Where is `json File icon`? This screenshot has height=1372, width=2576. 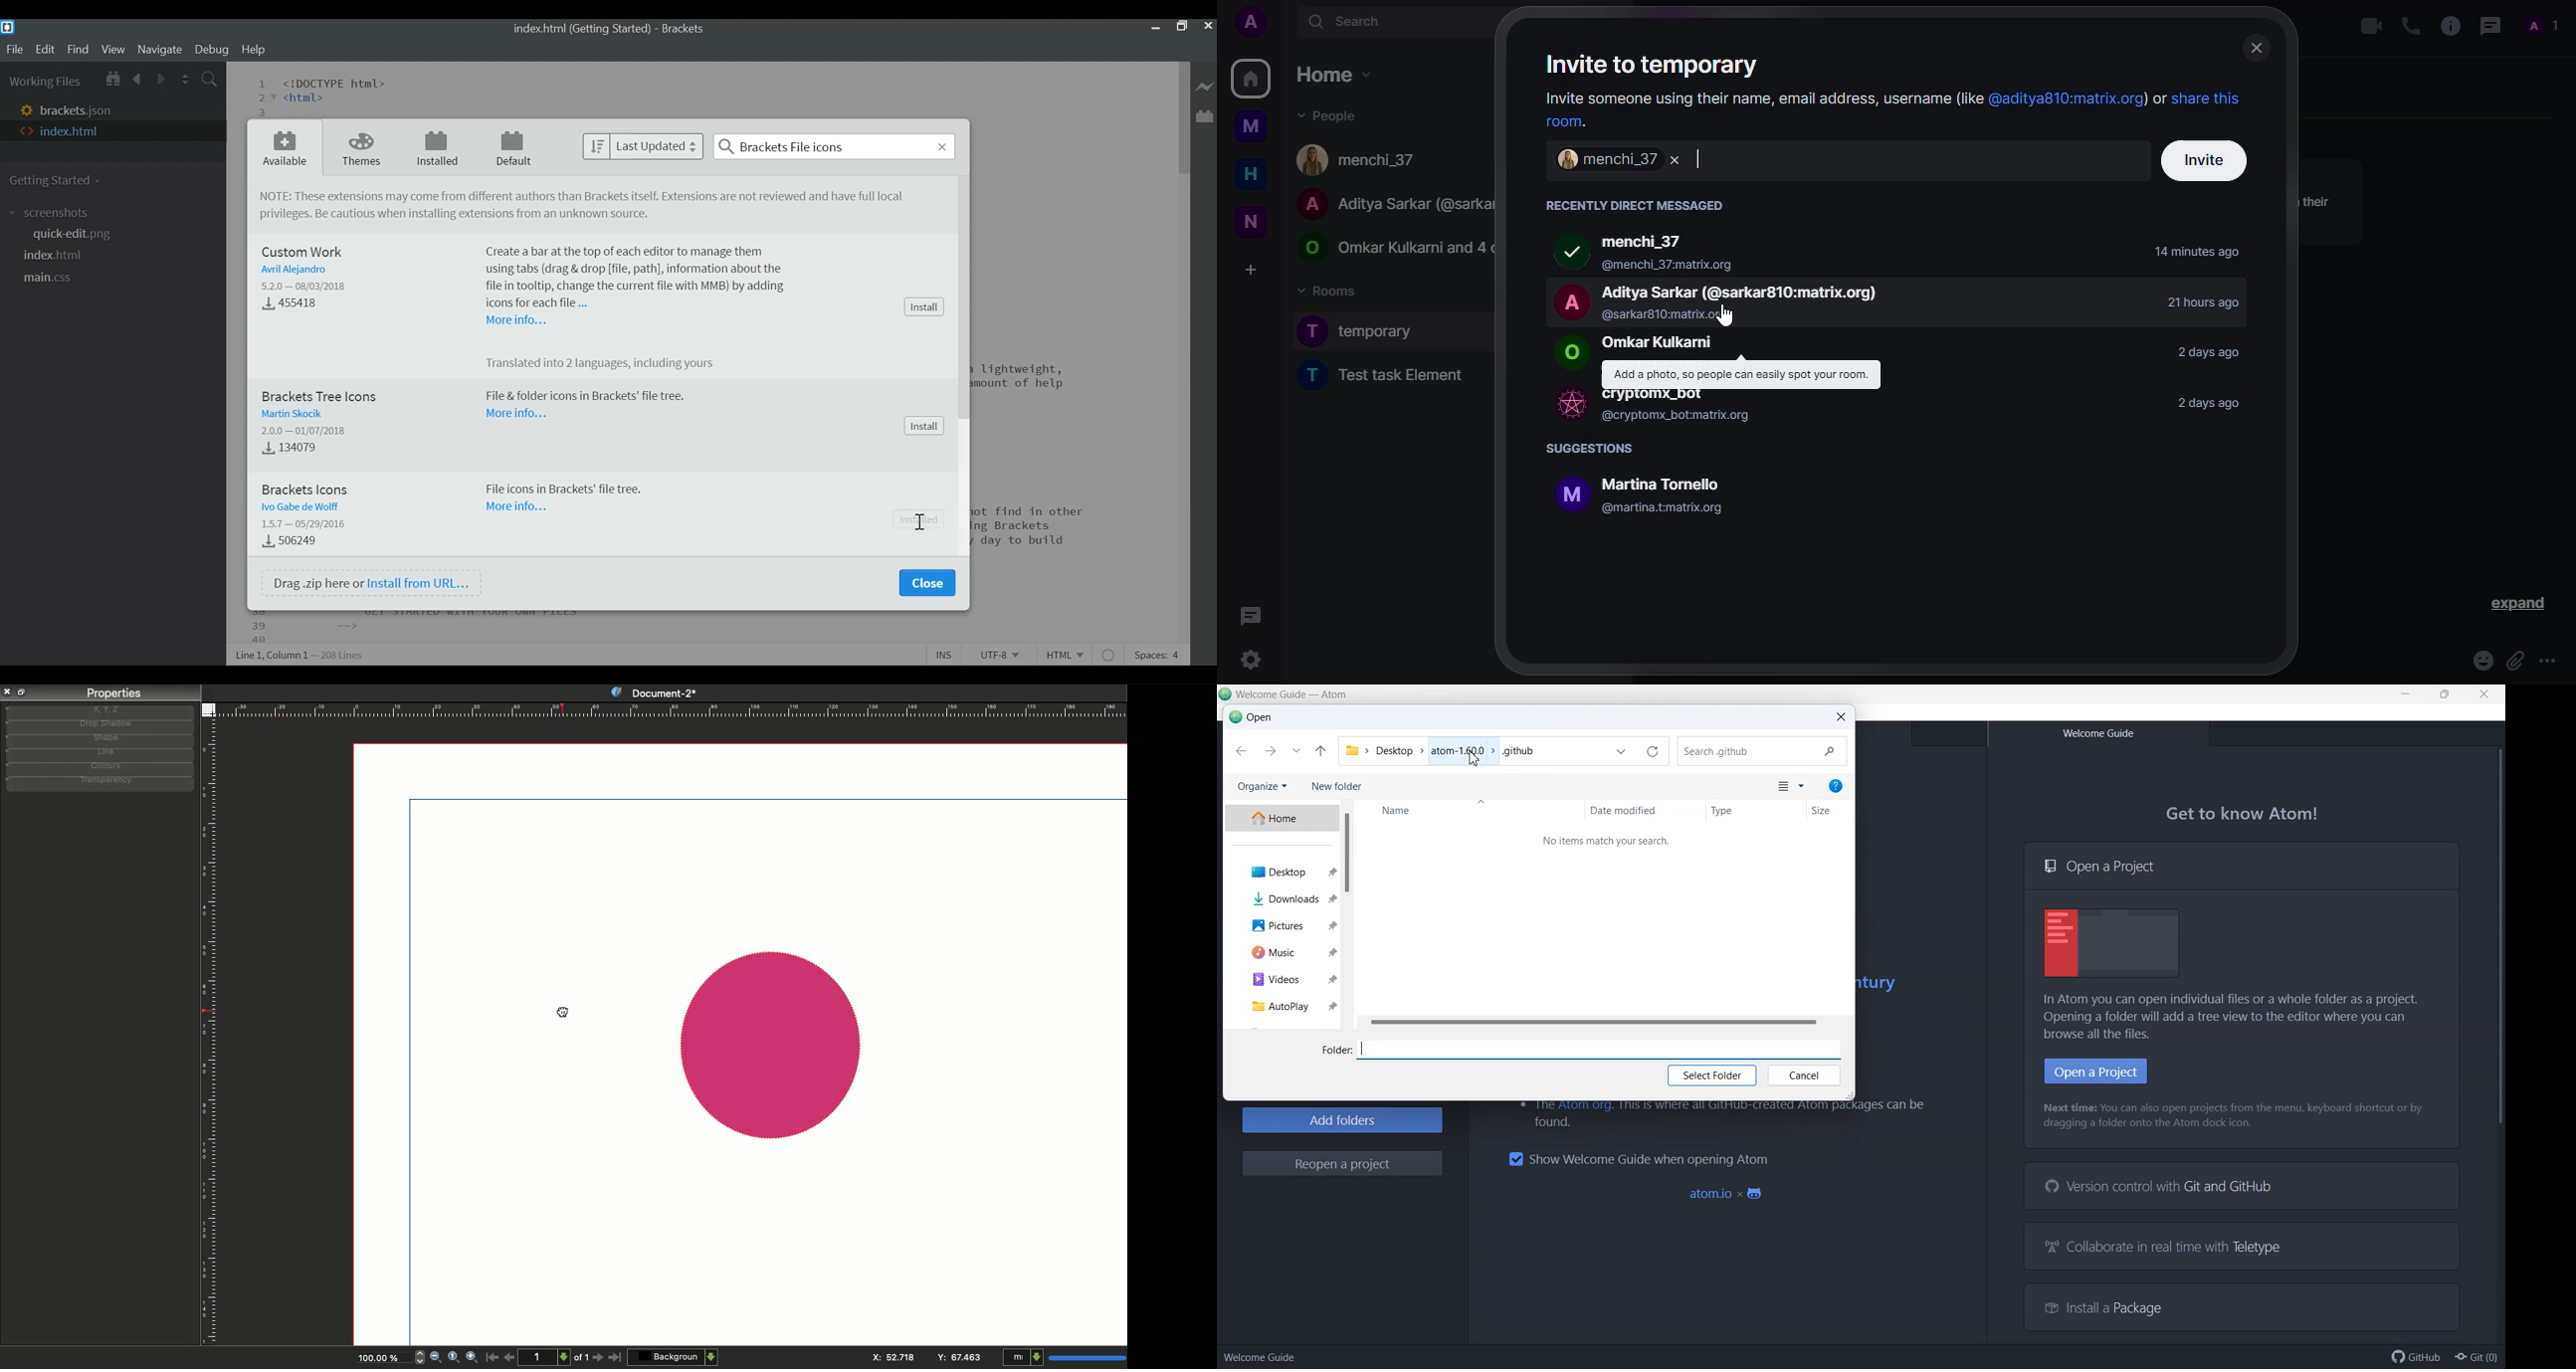
json File icon is located at coordinates (24, 108).